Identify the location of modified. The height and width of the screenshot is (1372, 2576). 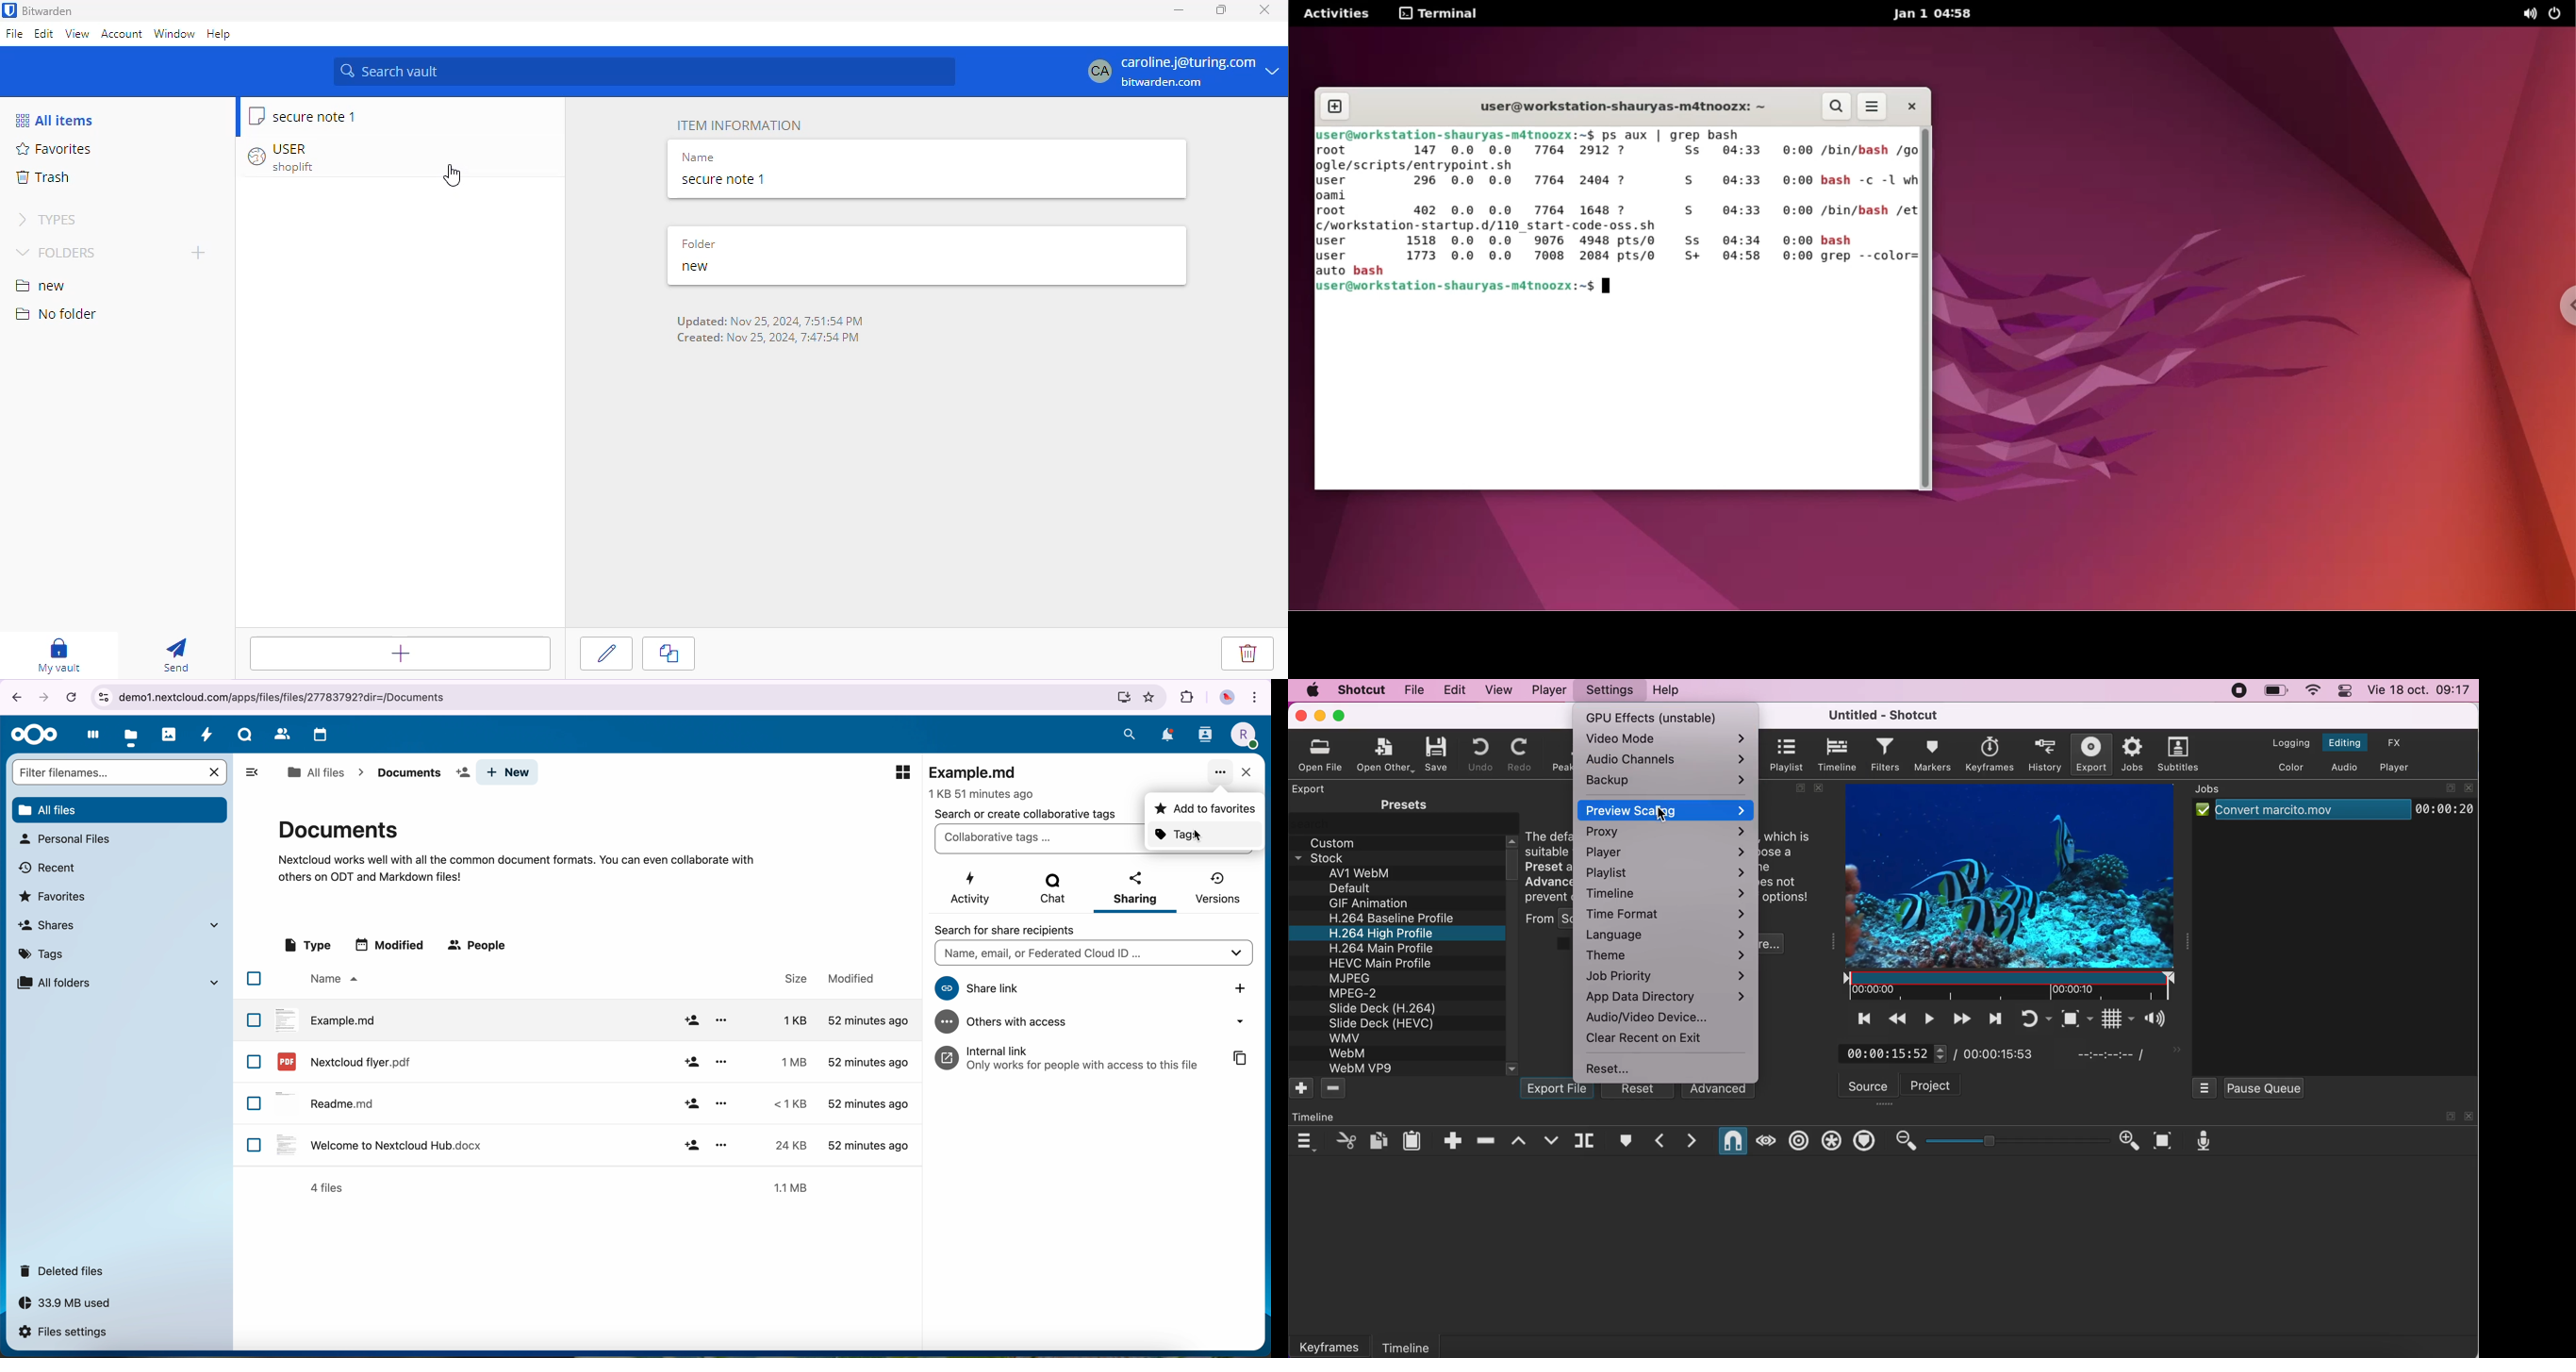
(867, 1062).